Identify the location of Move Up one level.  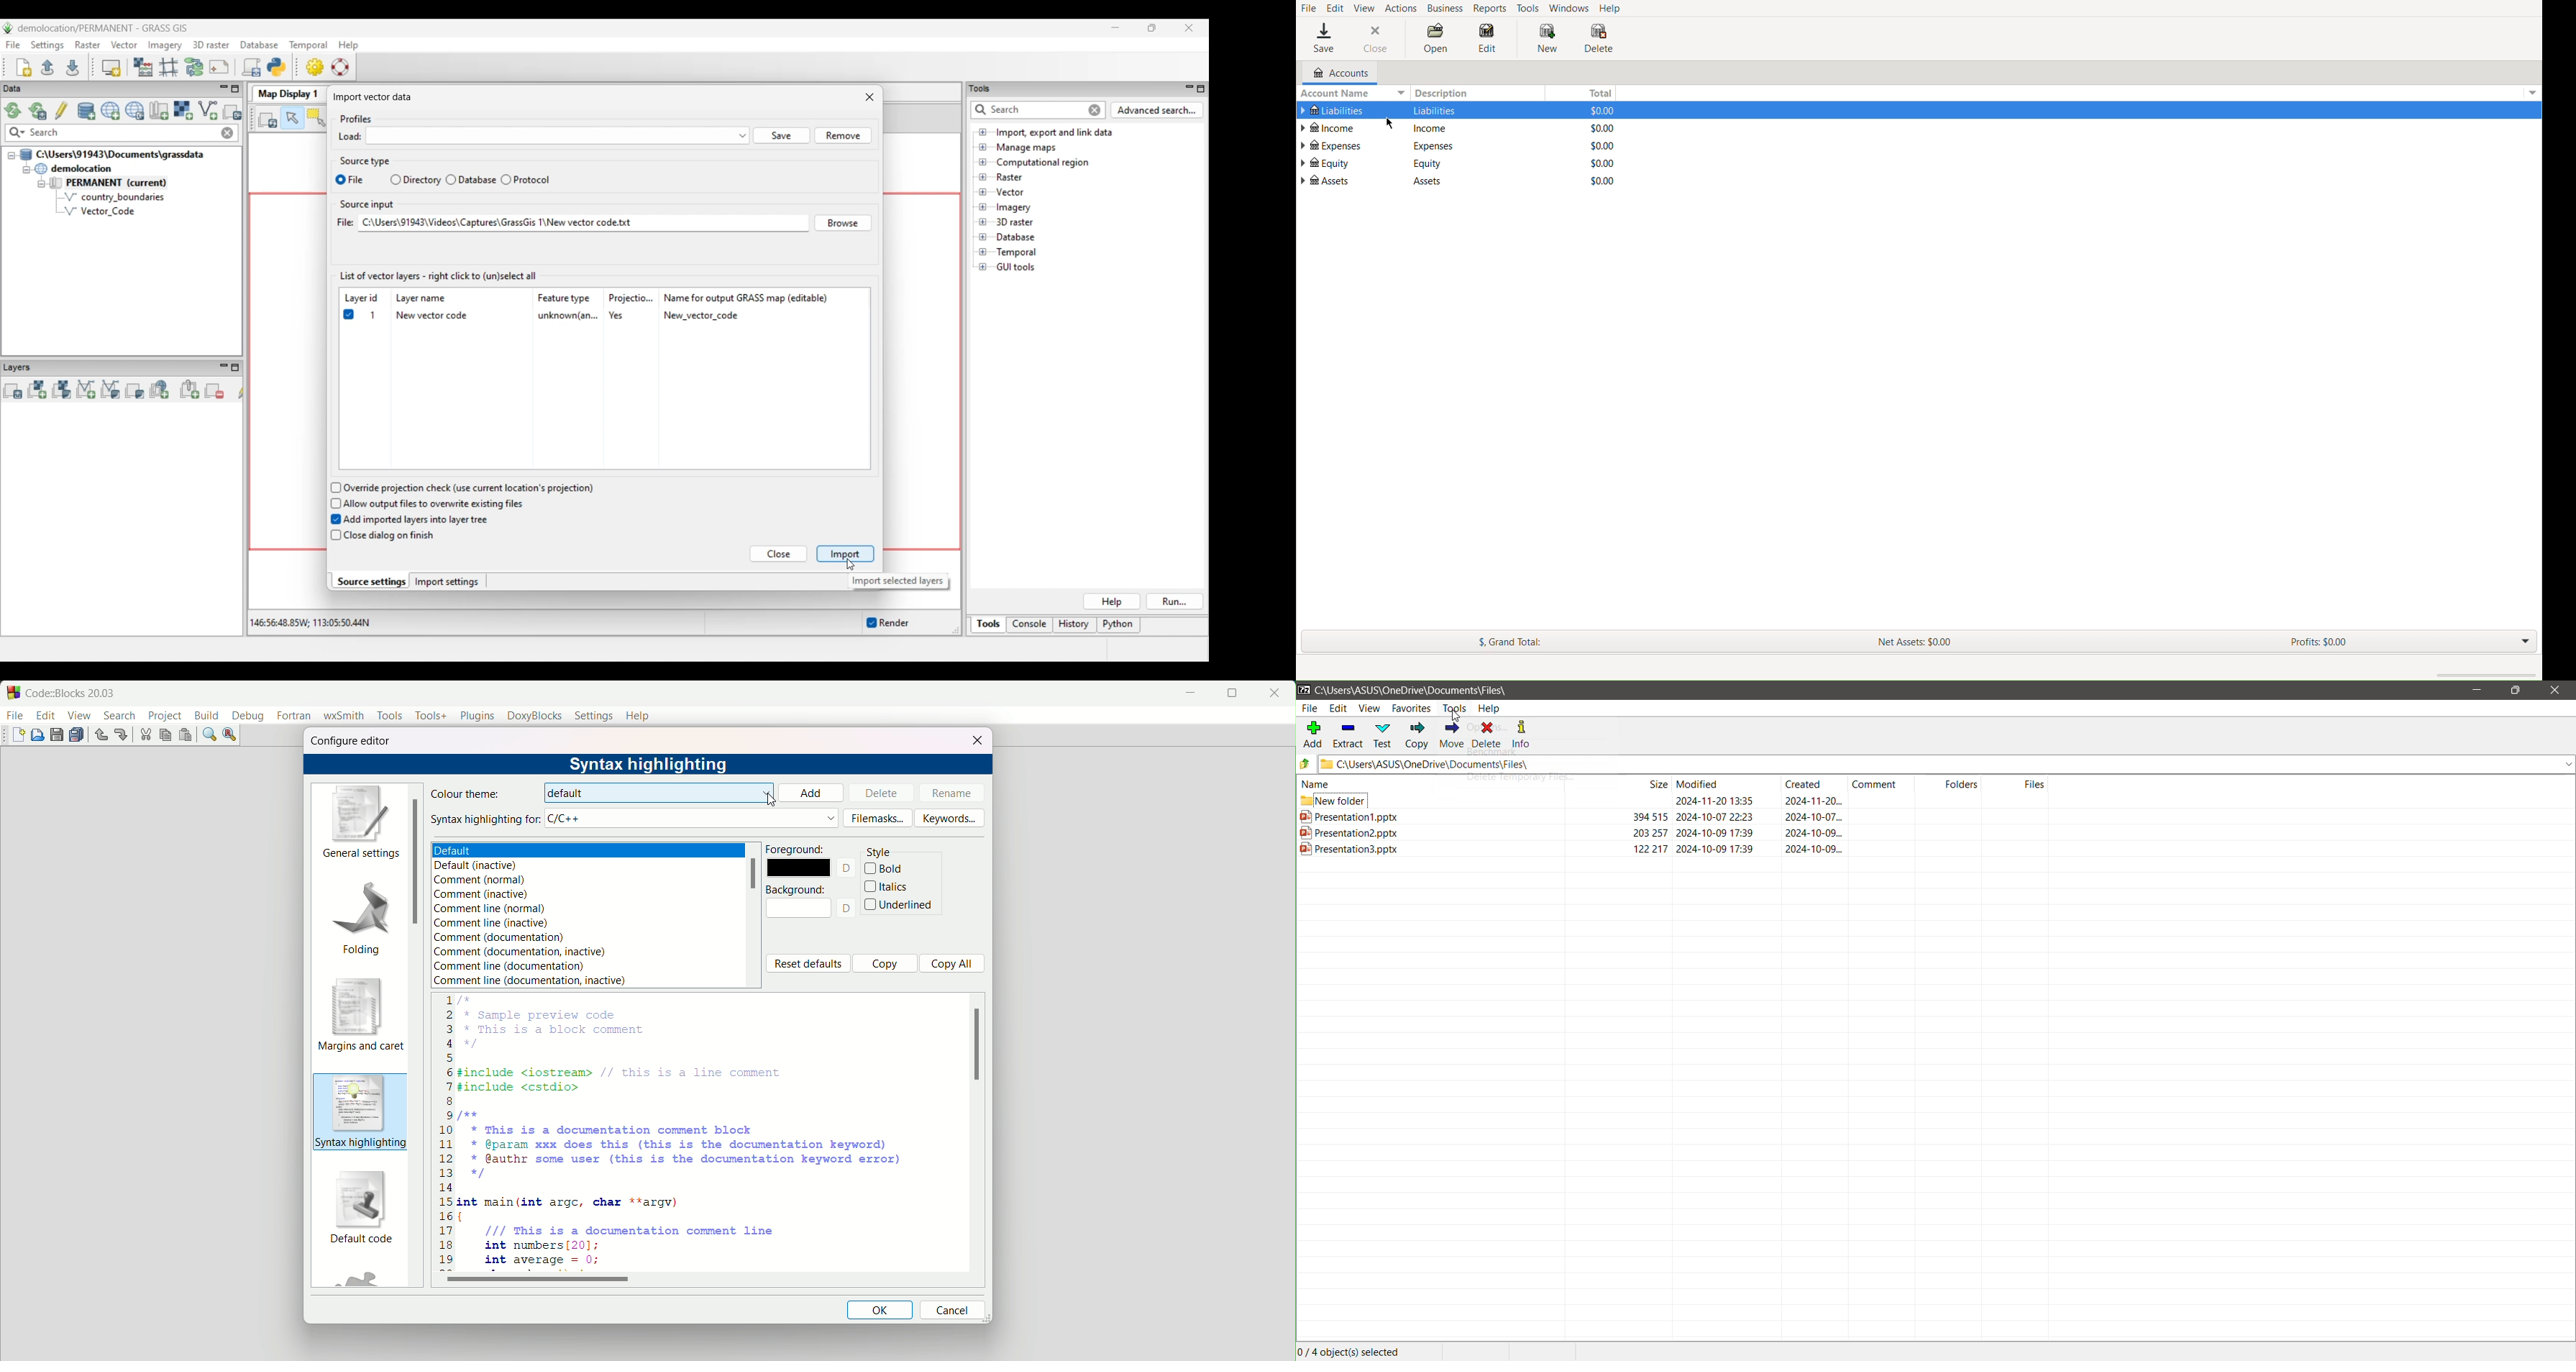
(1307, 765).